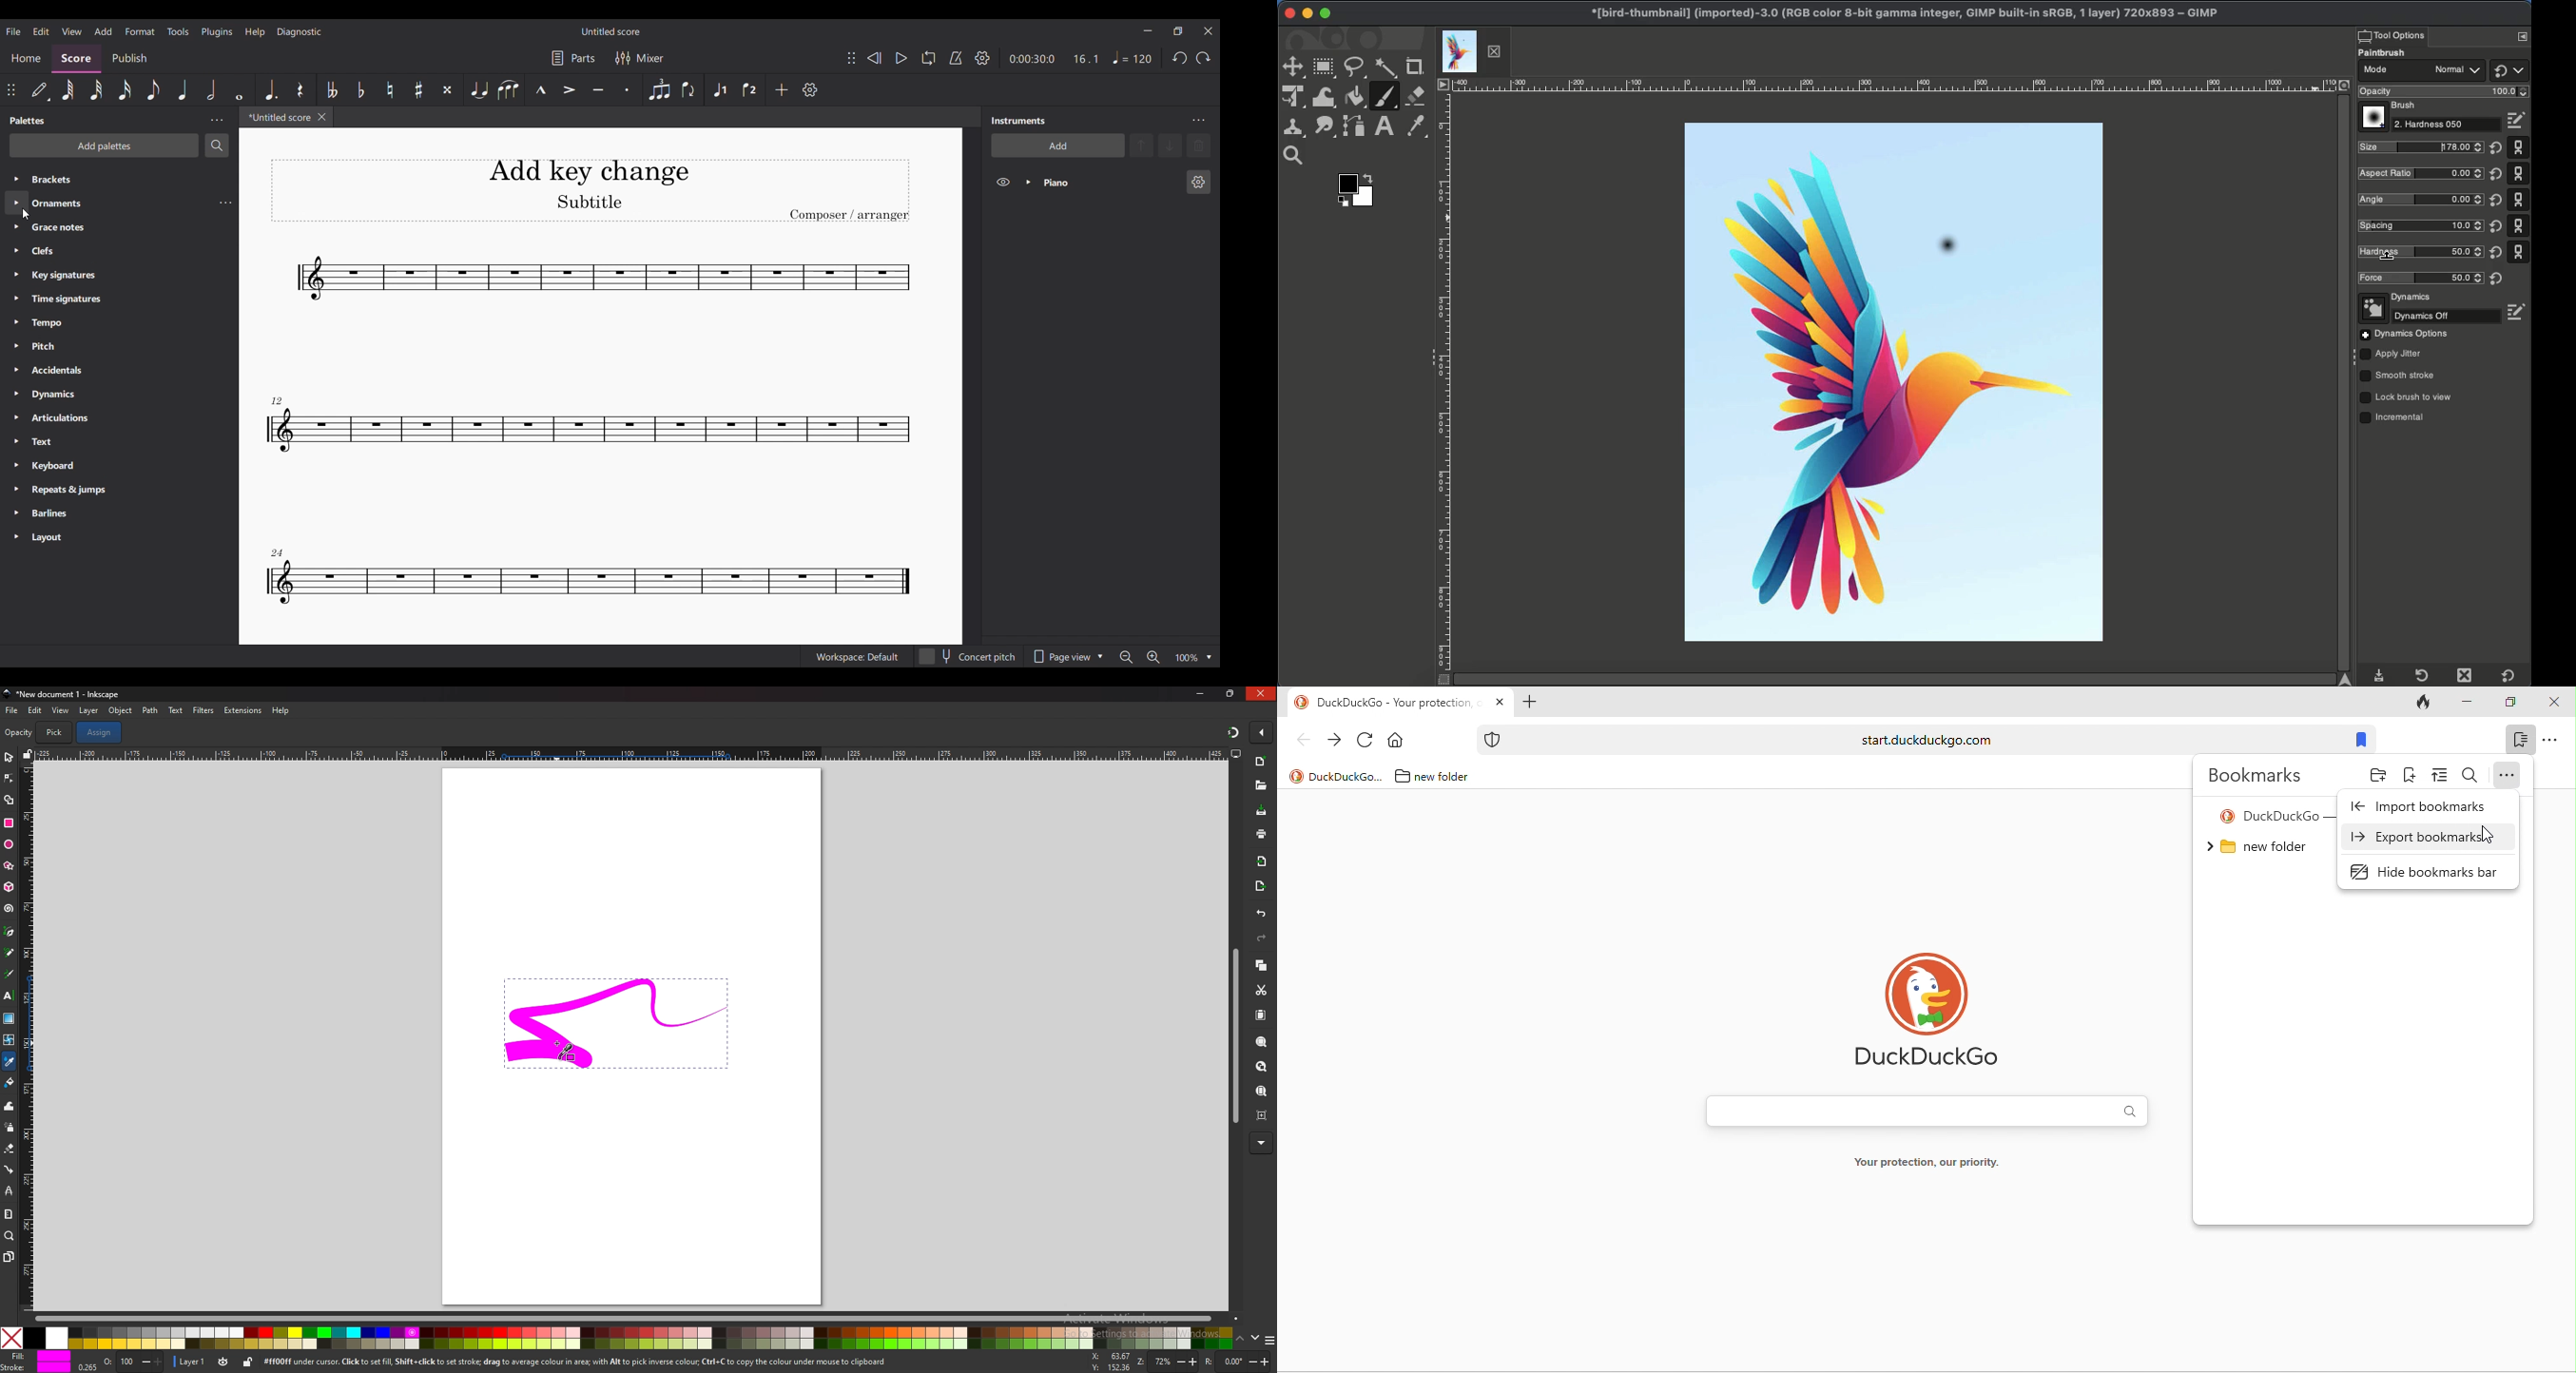 Image resolution: width=2576 pixels, height=1400 pixels. Describe the element at coordinates (28, 120) in the screenshot. I see `Panel title` at that location.